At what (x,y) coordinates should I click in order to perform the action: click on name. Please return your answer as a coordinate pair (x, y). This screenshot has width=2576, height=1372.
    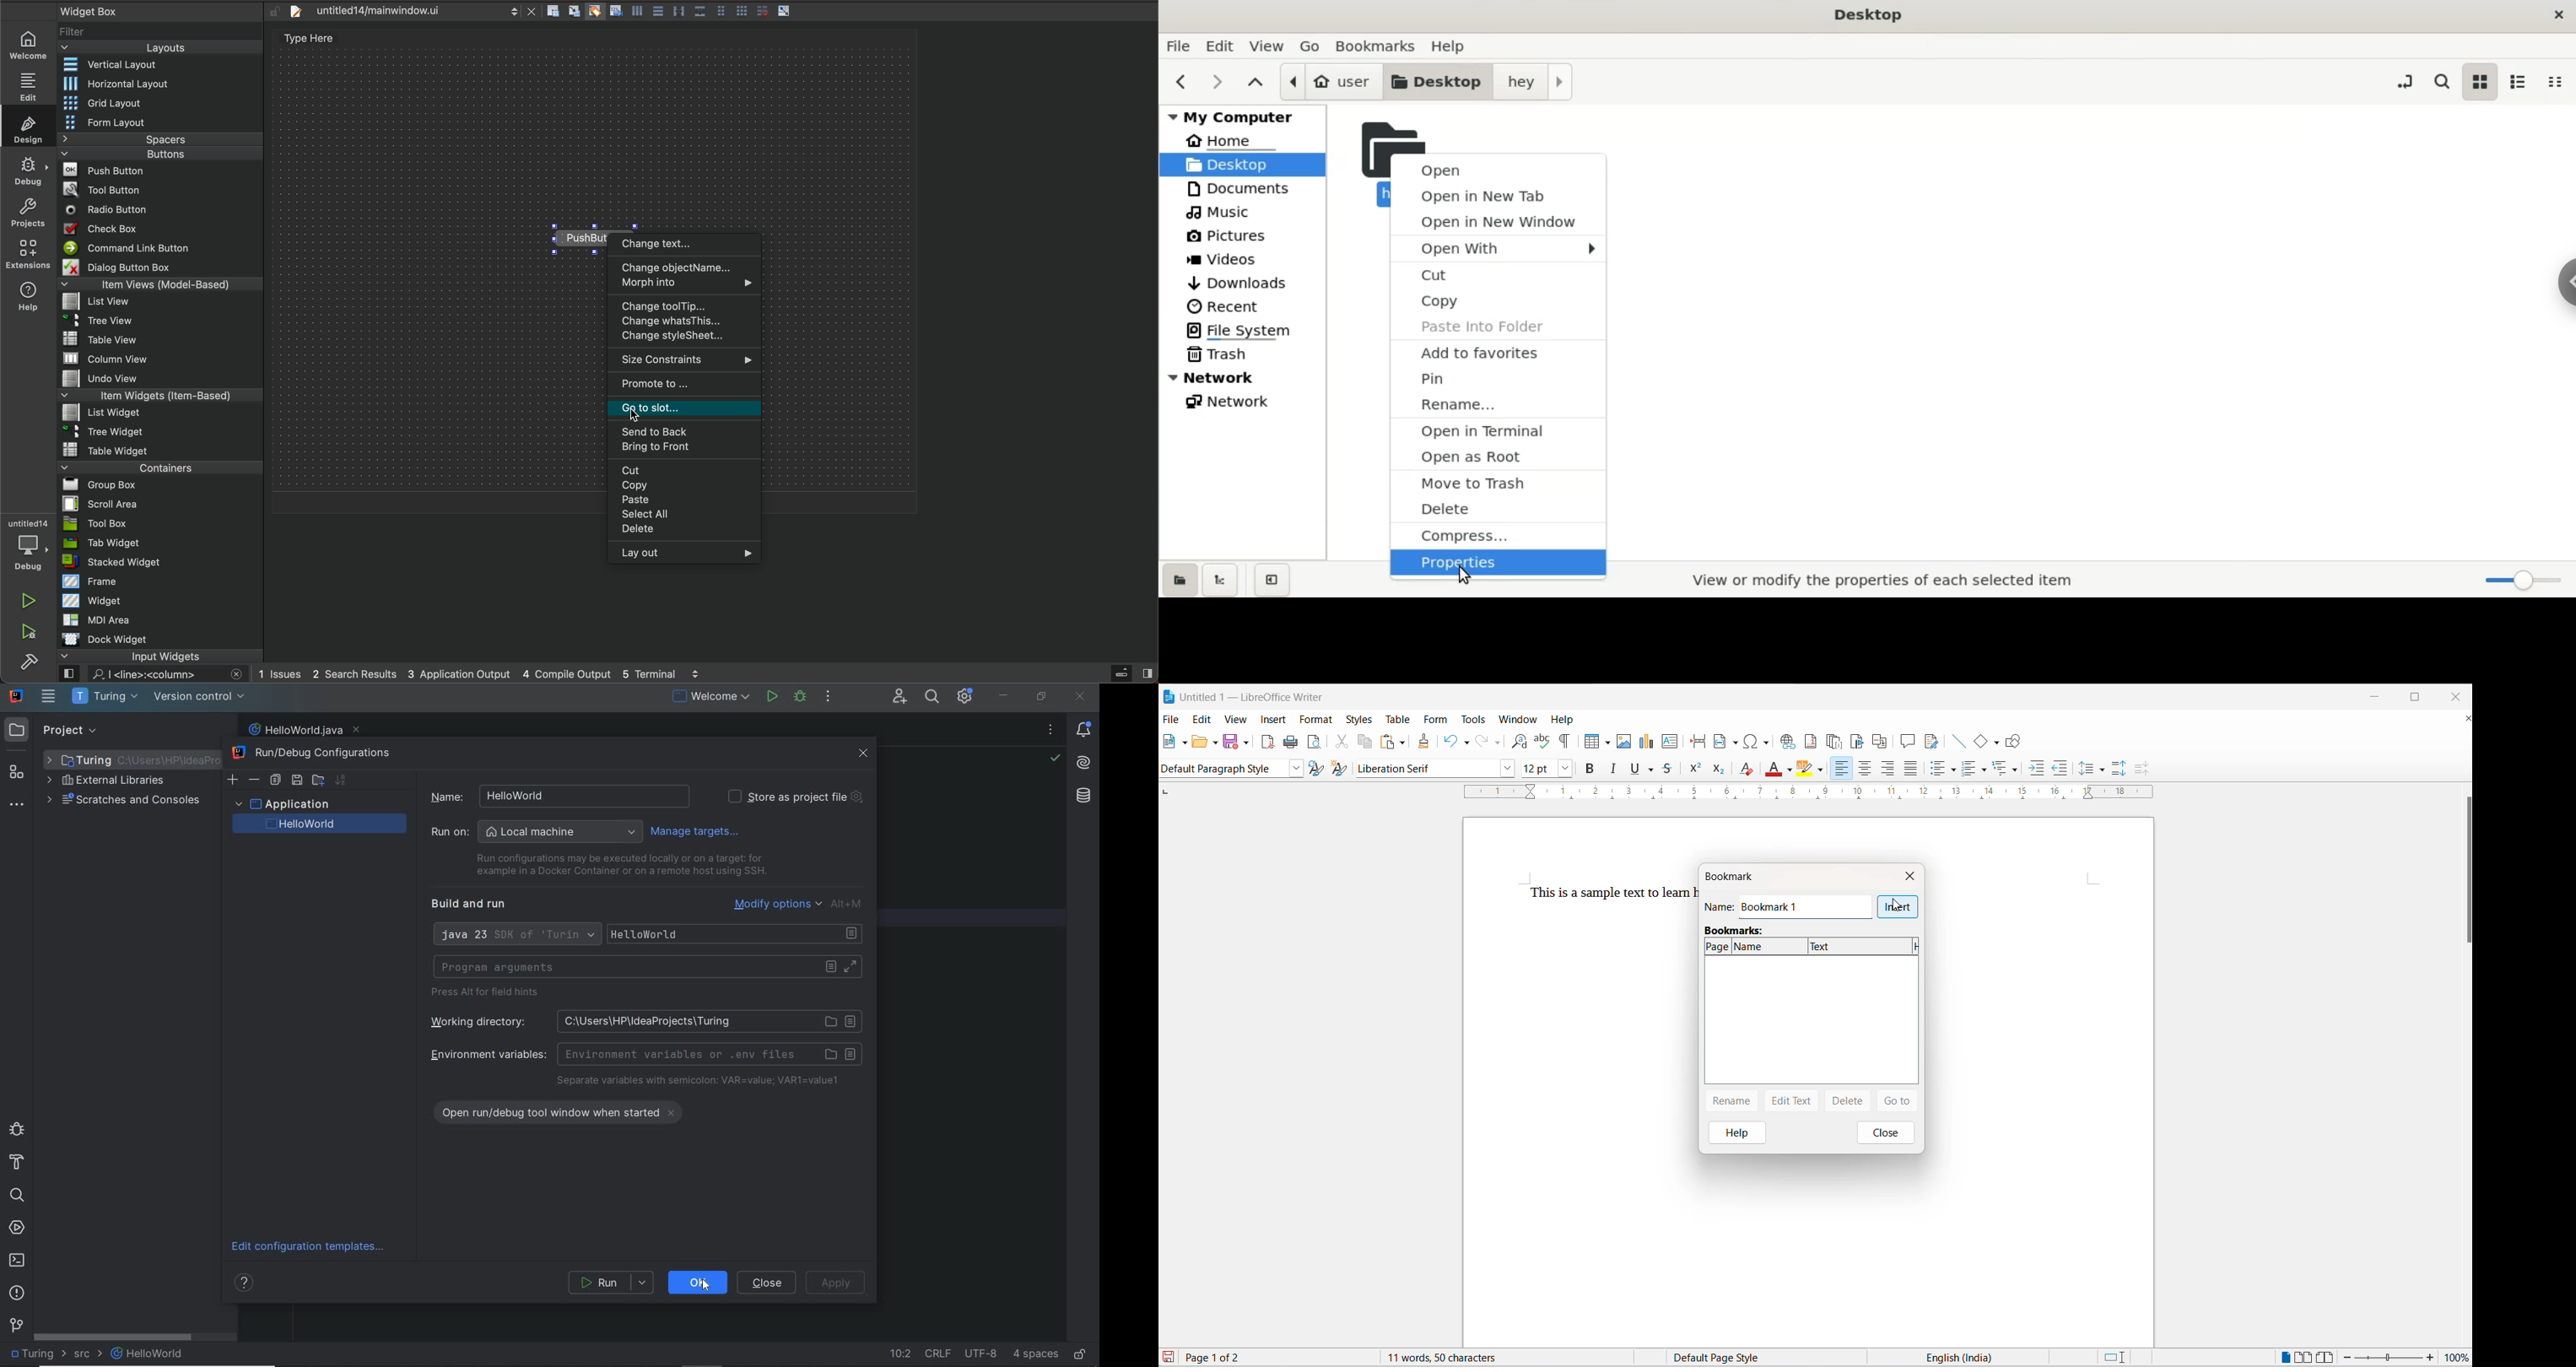
    Looking at the image, I should click on (1770, 947).